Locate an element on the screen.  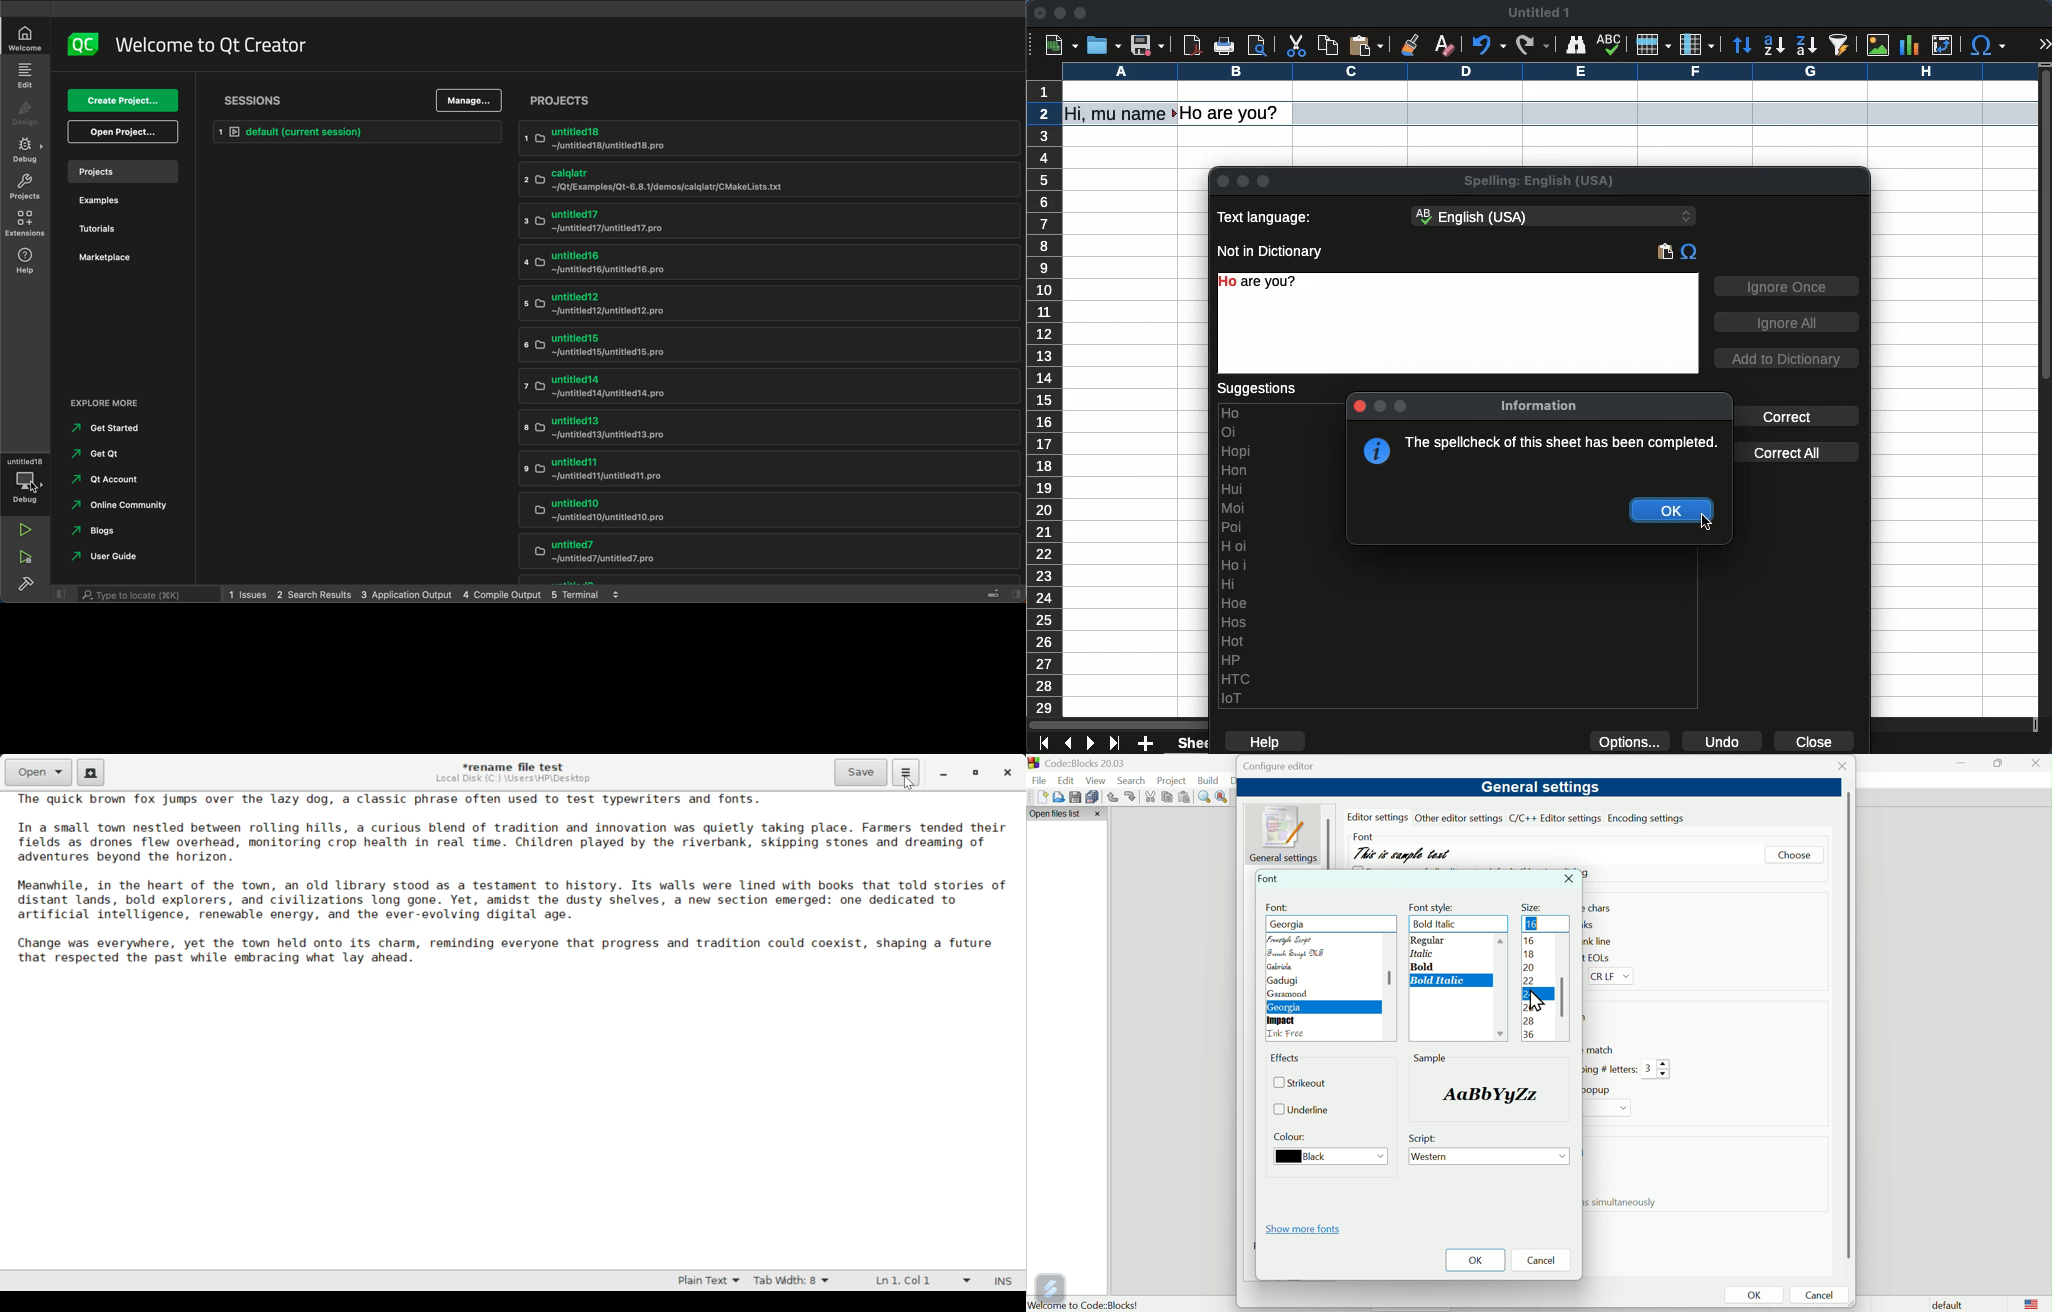
cursor is located at coordinates (35, 489).